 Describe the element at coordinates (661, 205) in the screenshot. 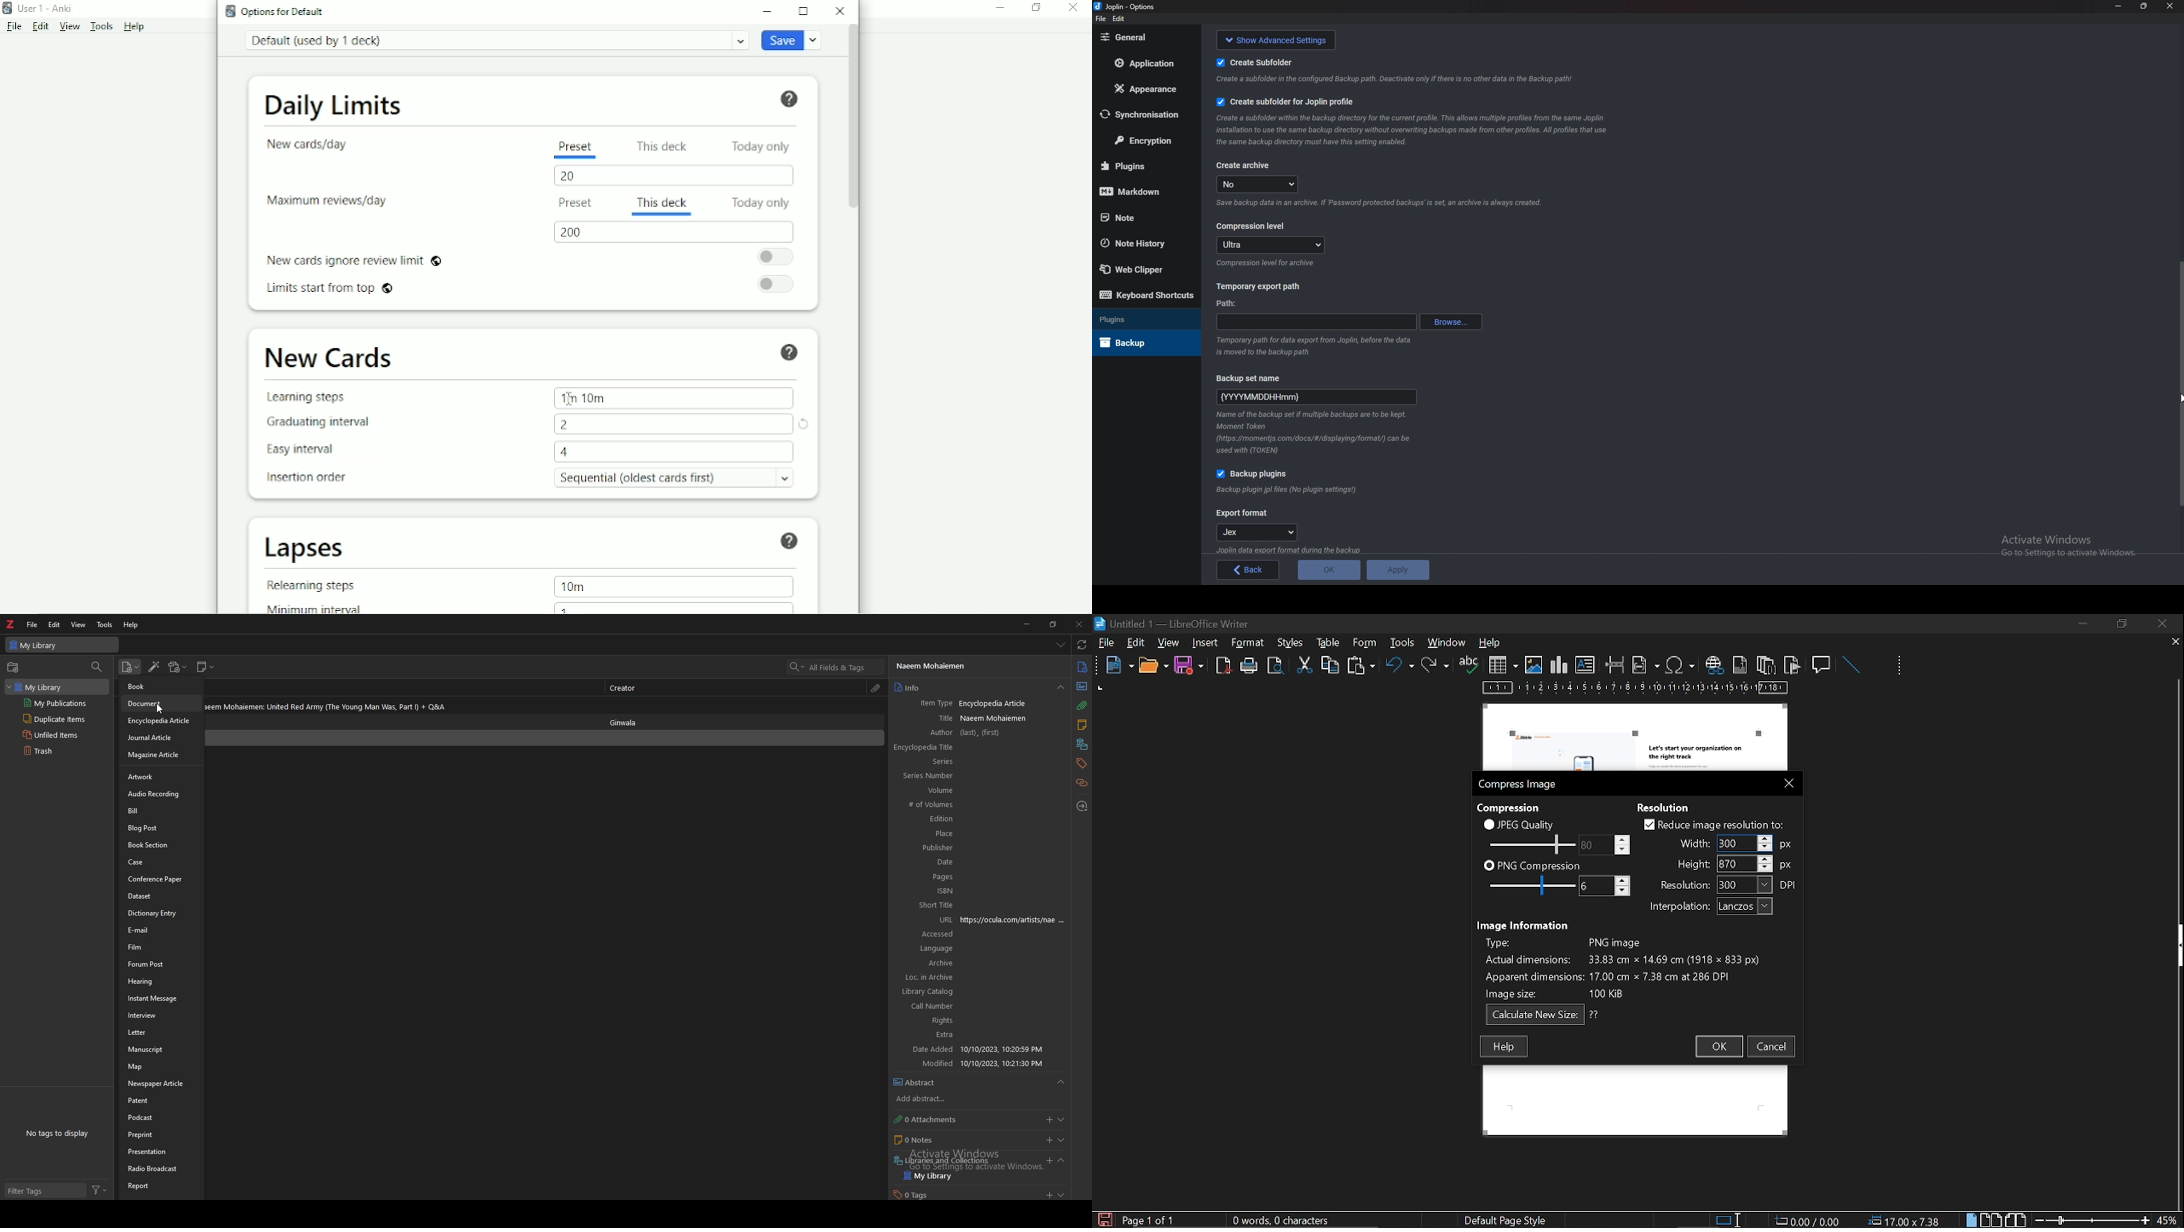

I see `This deck` at that location.